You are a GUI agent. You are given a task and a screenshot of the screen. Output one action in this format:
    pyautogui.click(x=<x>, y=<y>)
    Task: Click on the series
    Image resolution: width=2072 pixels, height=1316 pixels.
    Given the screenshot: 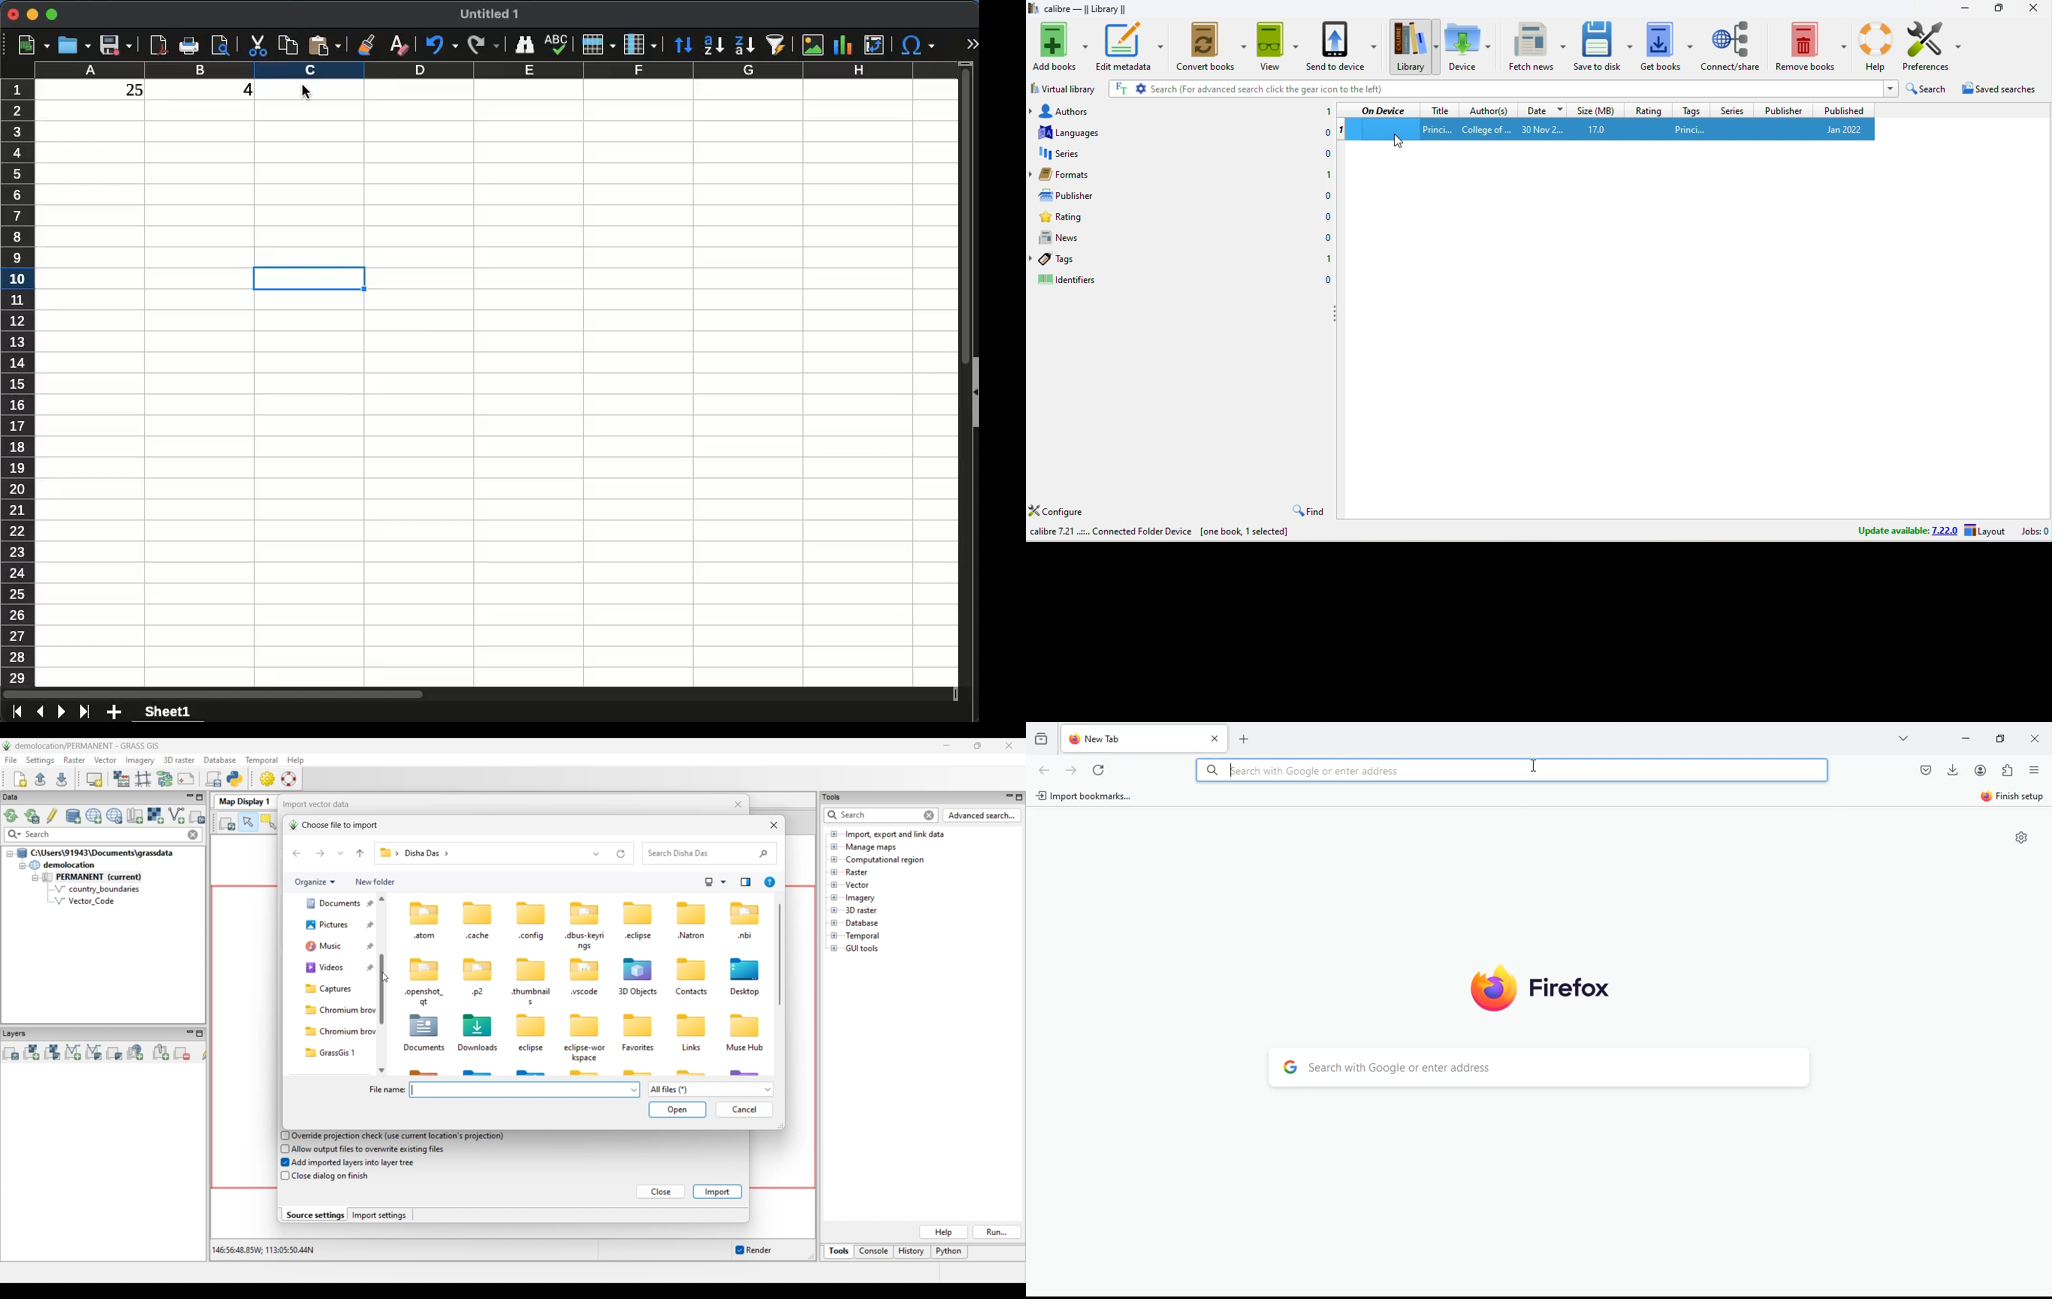 What is the action you would take?
    pyautogui.click(x=1731, y=109)
    